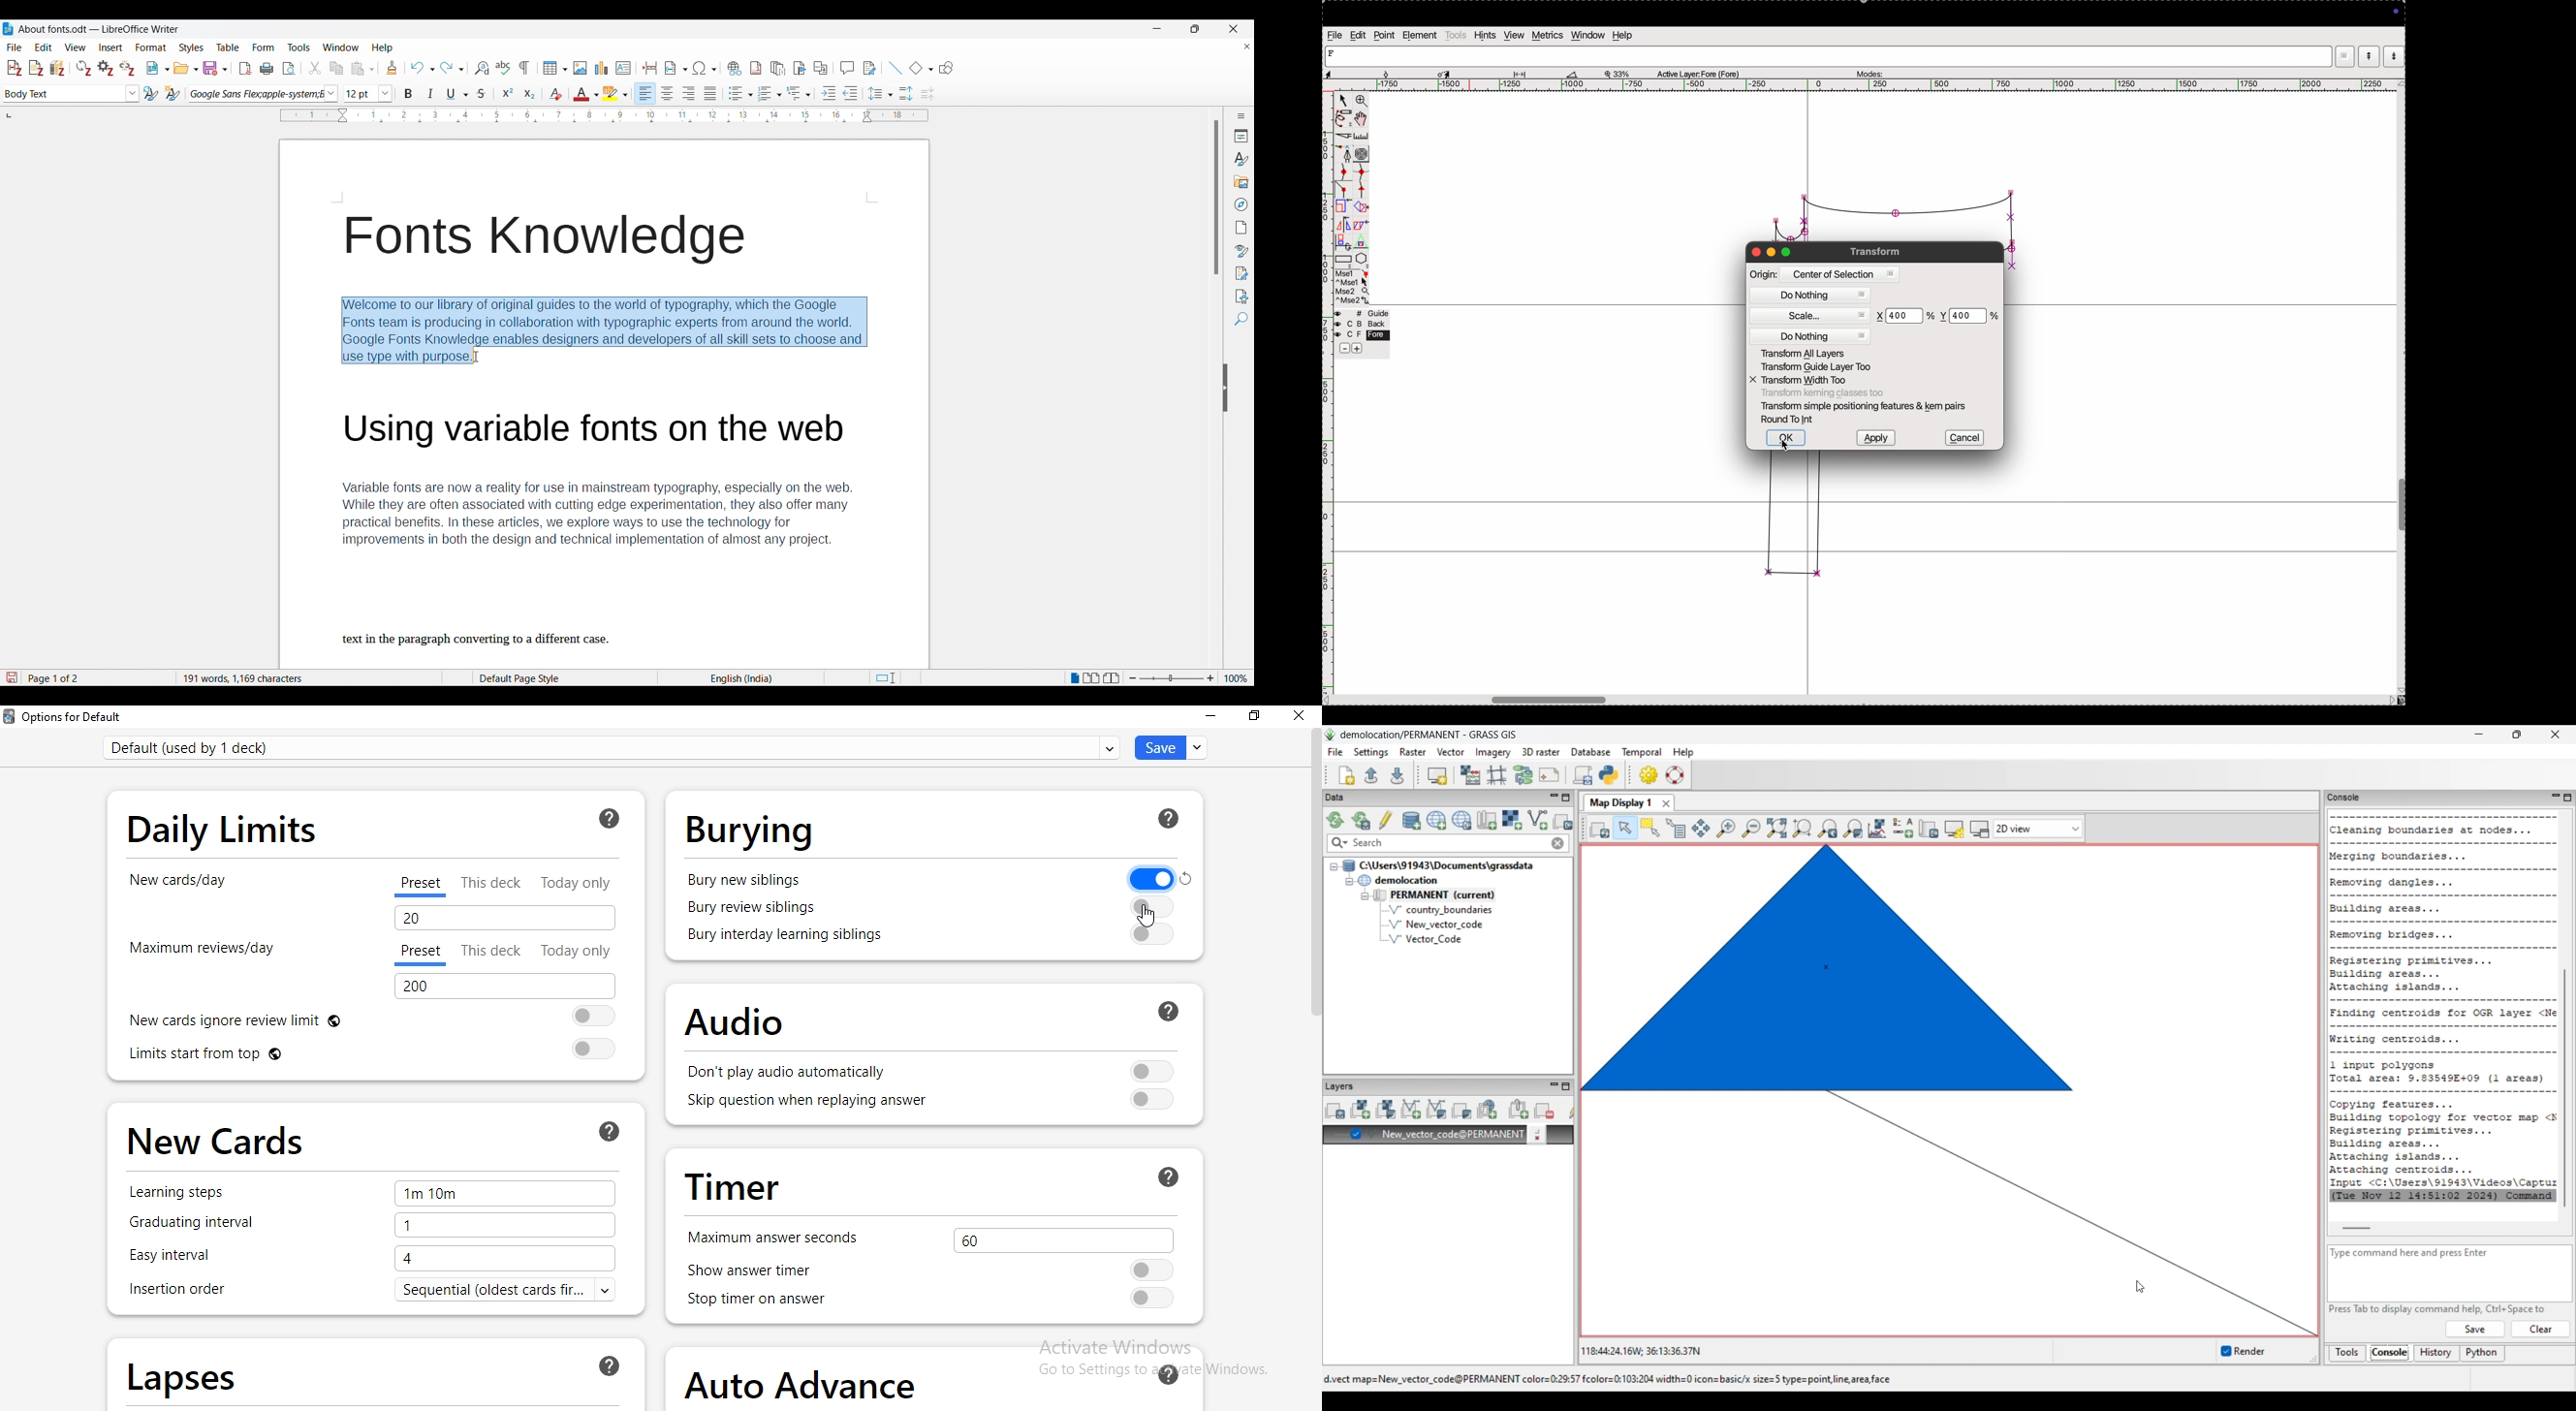 Image resolution: width=2576 pixels, height=1428 pixels. Describe the element at coordinates (503, 67) in the screenshot. I see `Spell check` at that location.